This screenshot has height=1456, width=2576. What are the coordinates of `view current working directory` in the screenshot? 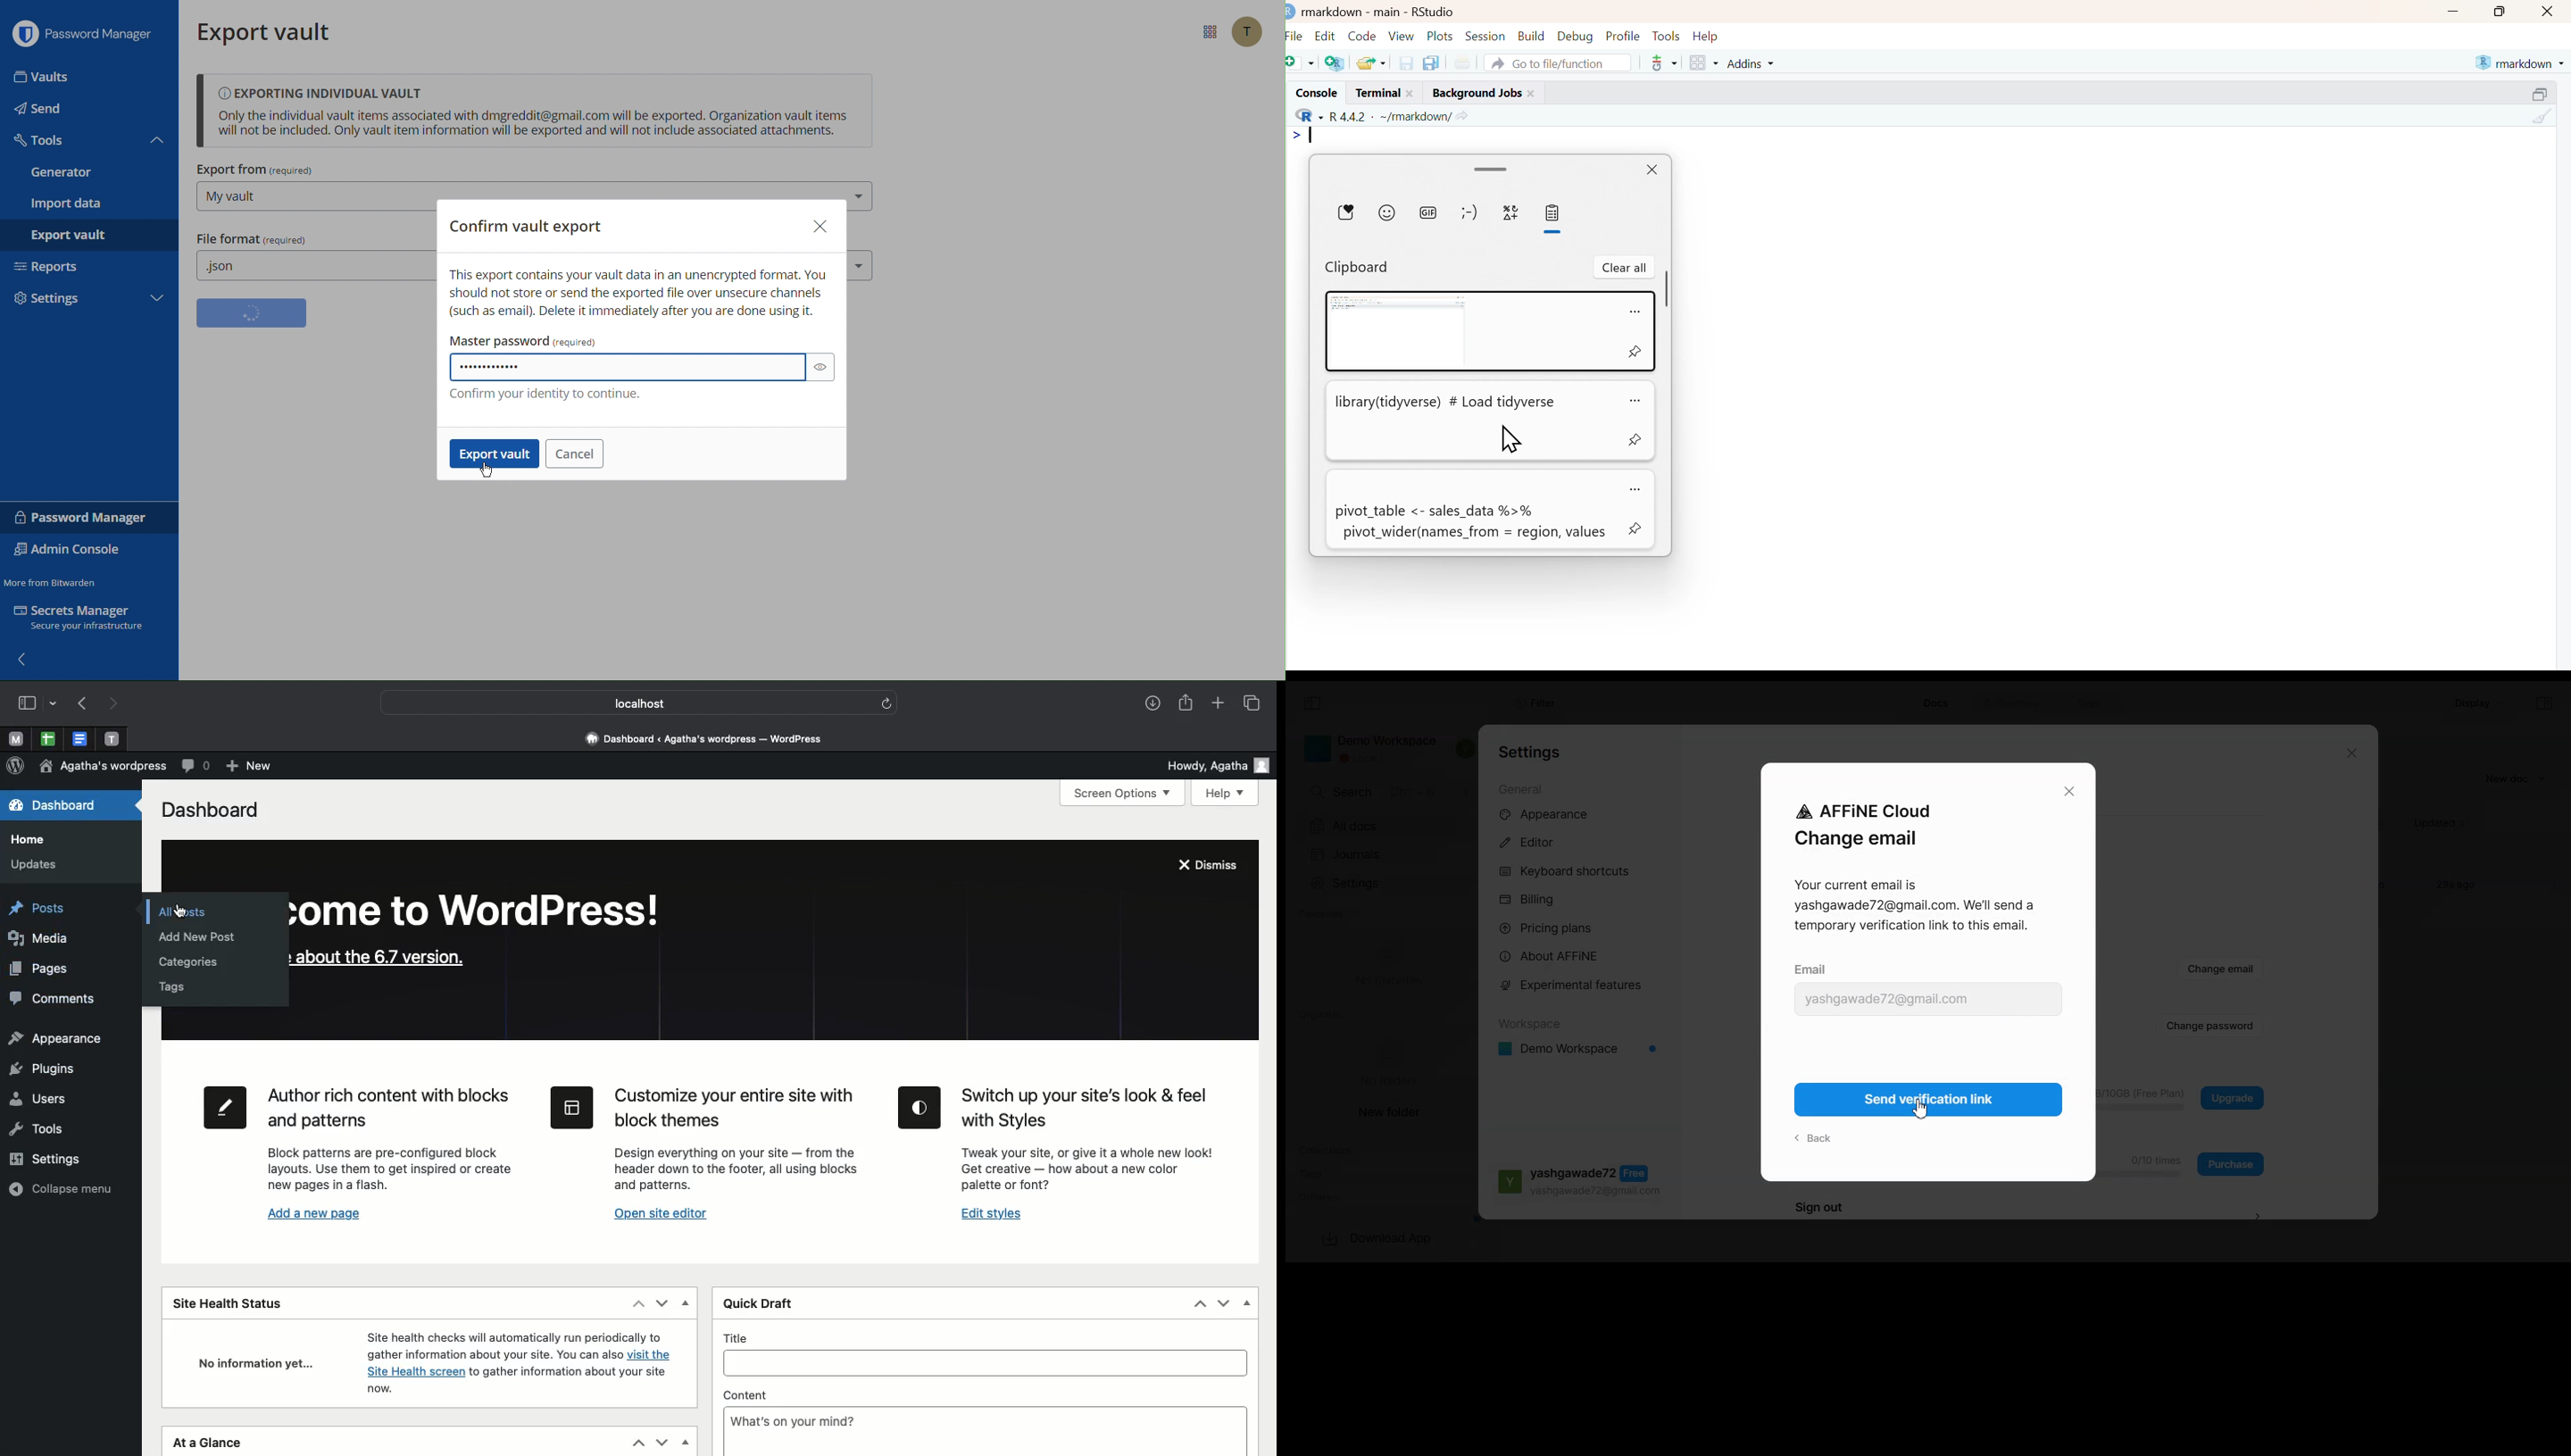 It's located at (1463, 115).